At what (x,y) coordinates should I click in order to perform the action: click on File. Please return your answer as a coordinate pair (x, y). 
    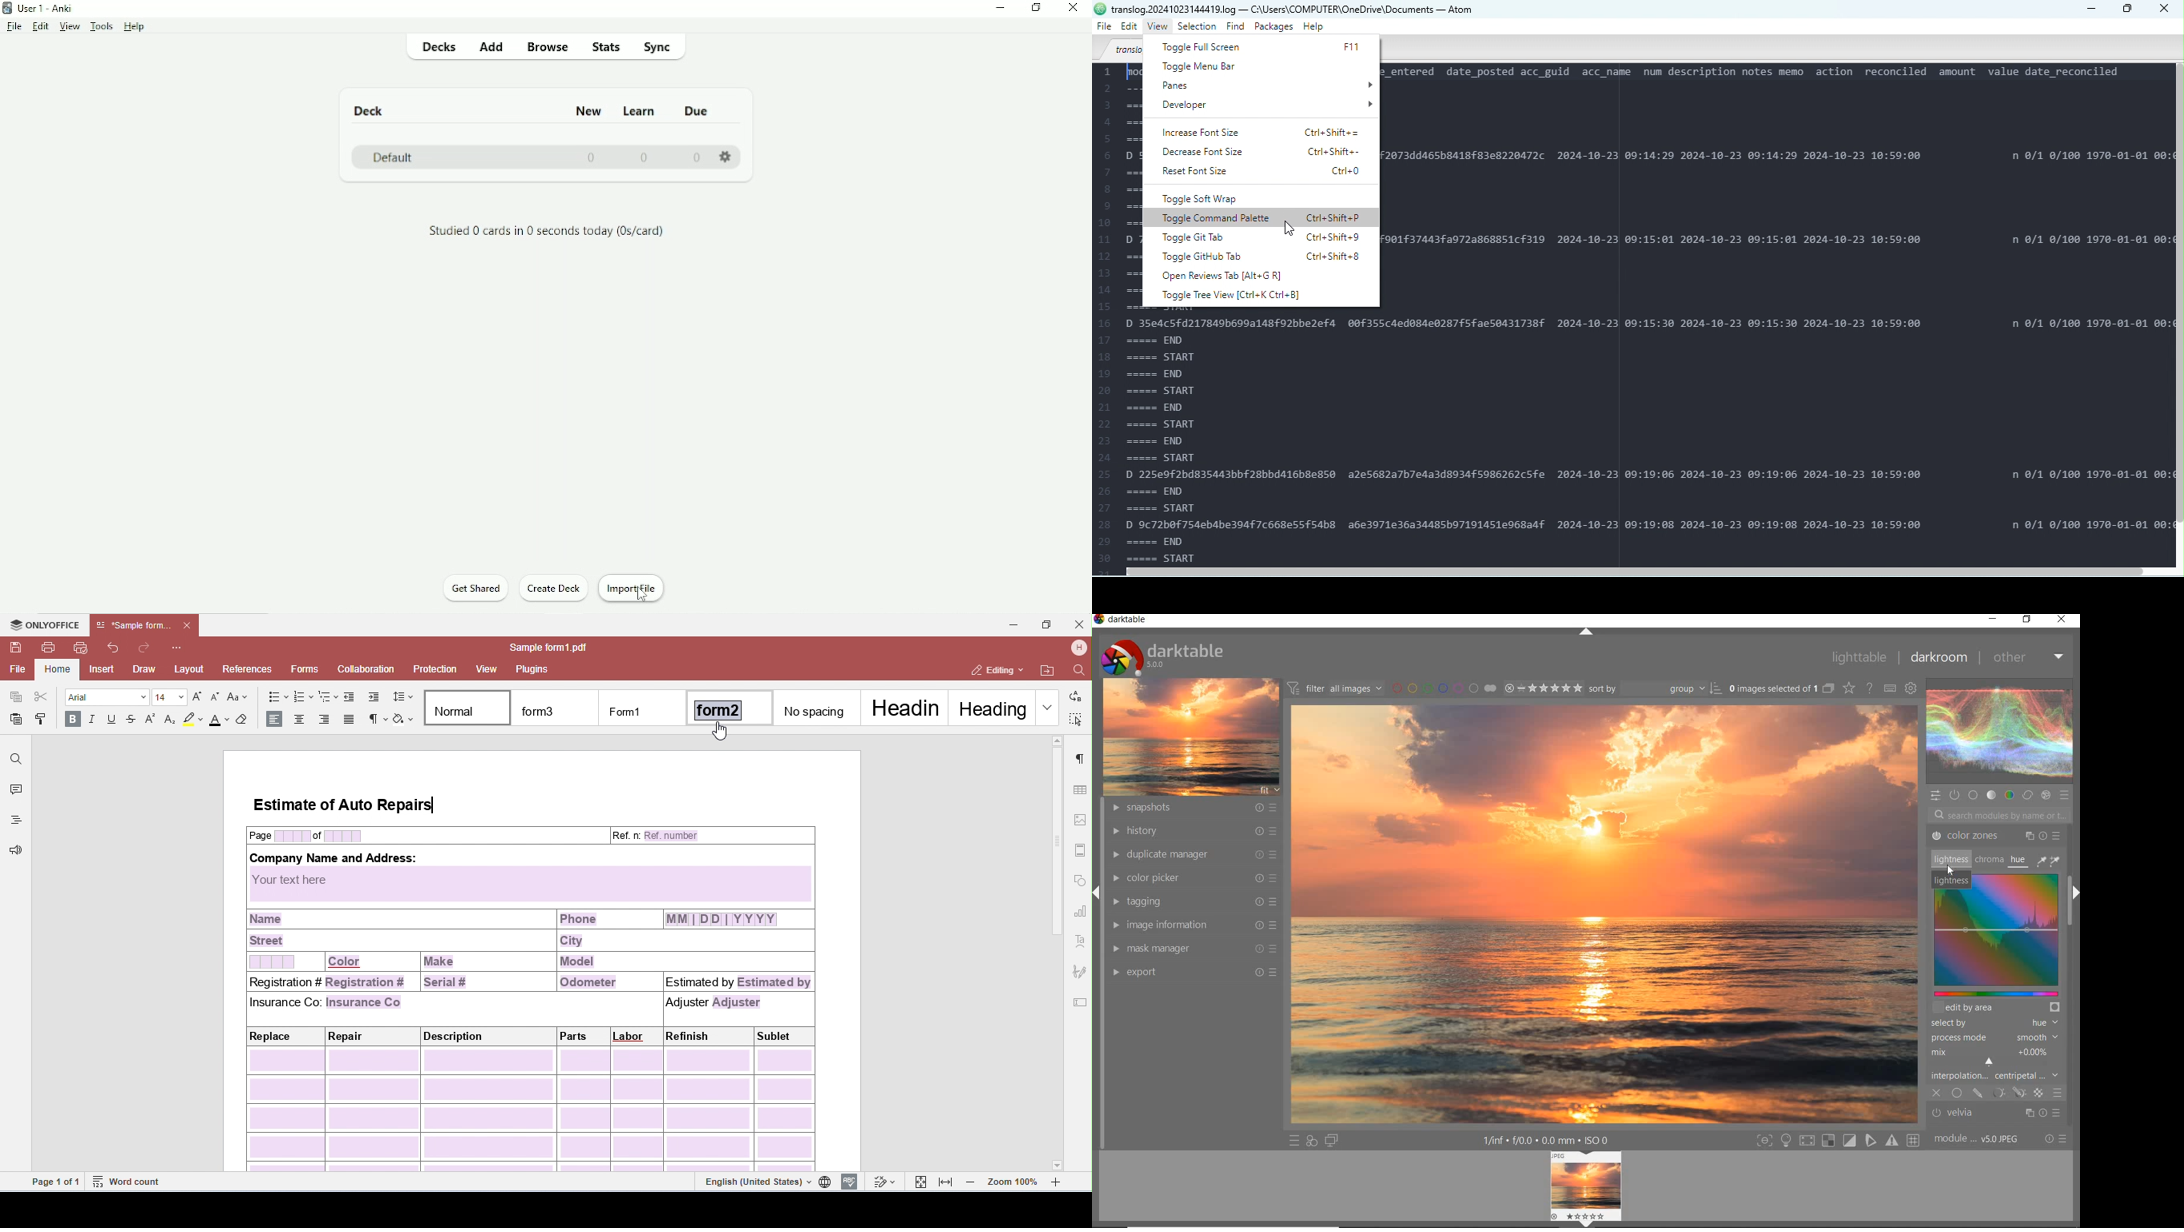
    Looking at the image, I should click on (15, 26).